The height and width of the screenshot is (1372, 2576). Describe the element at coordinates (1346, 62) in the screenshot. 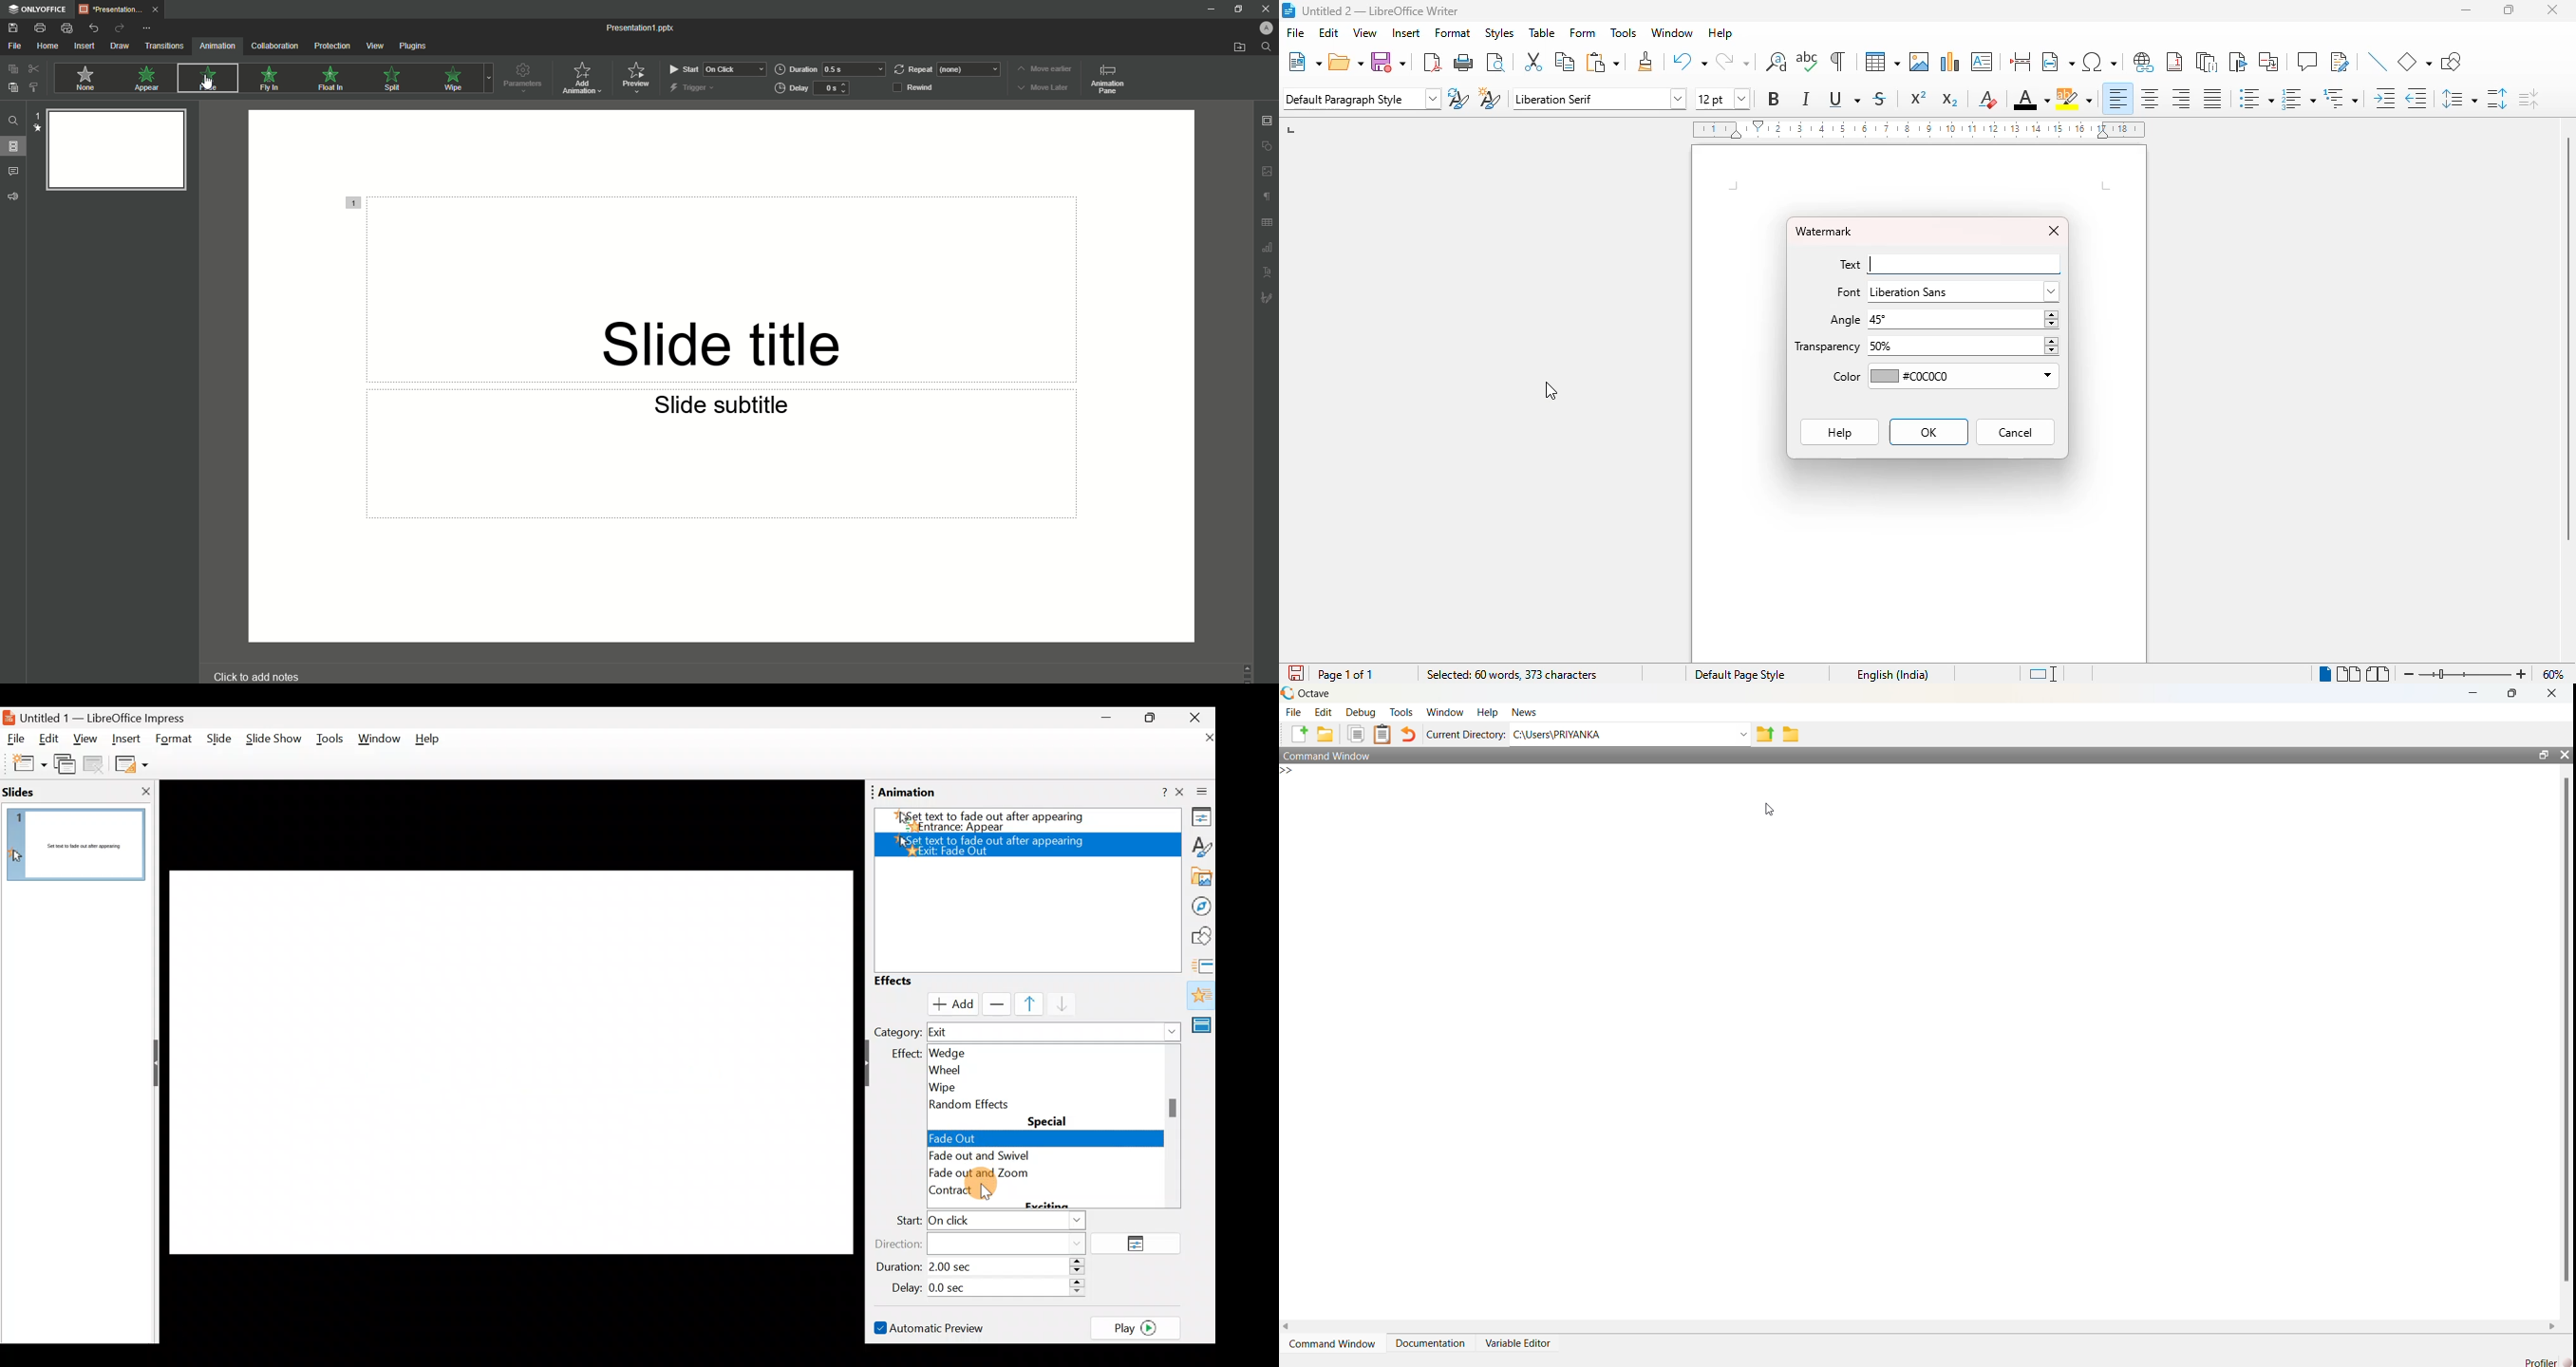

I see `open` at that location.